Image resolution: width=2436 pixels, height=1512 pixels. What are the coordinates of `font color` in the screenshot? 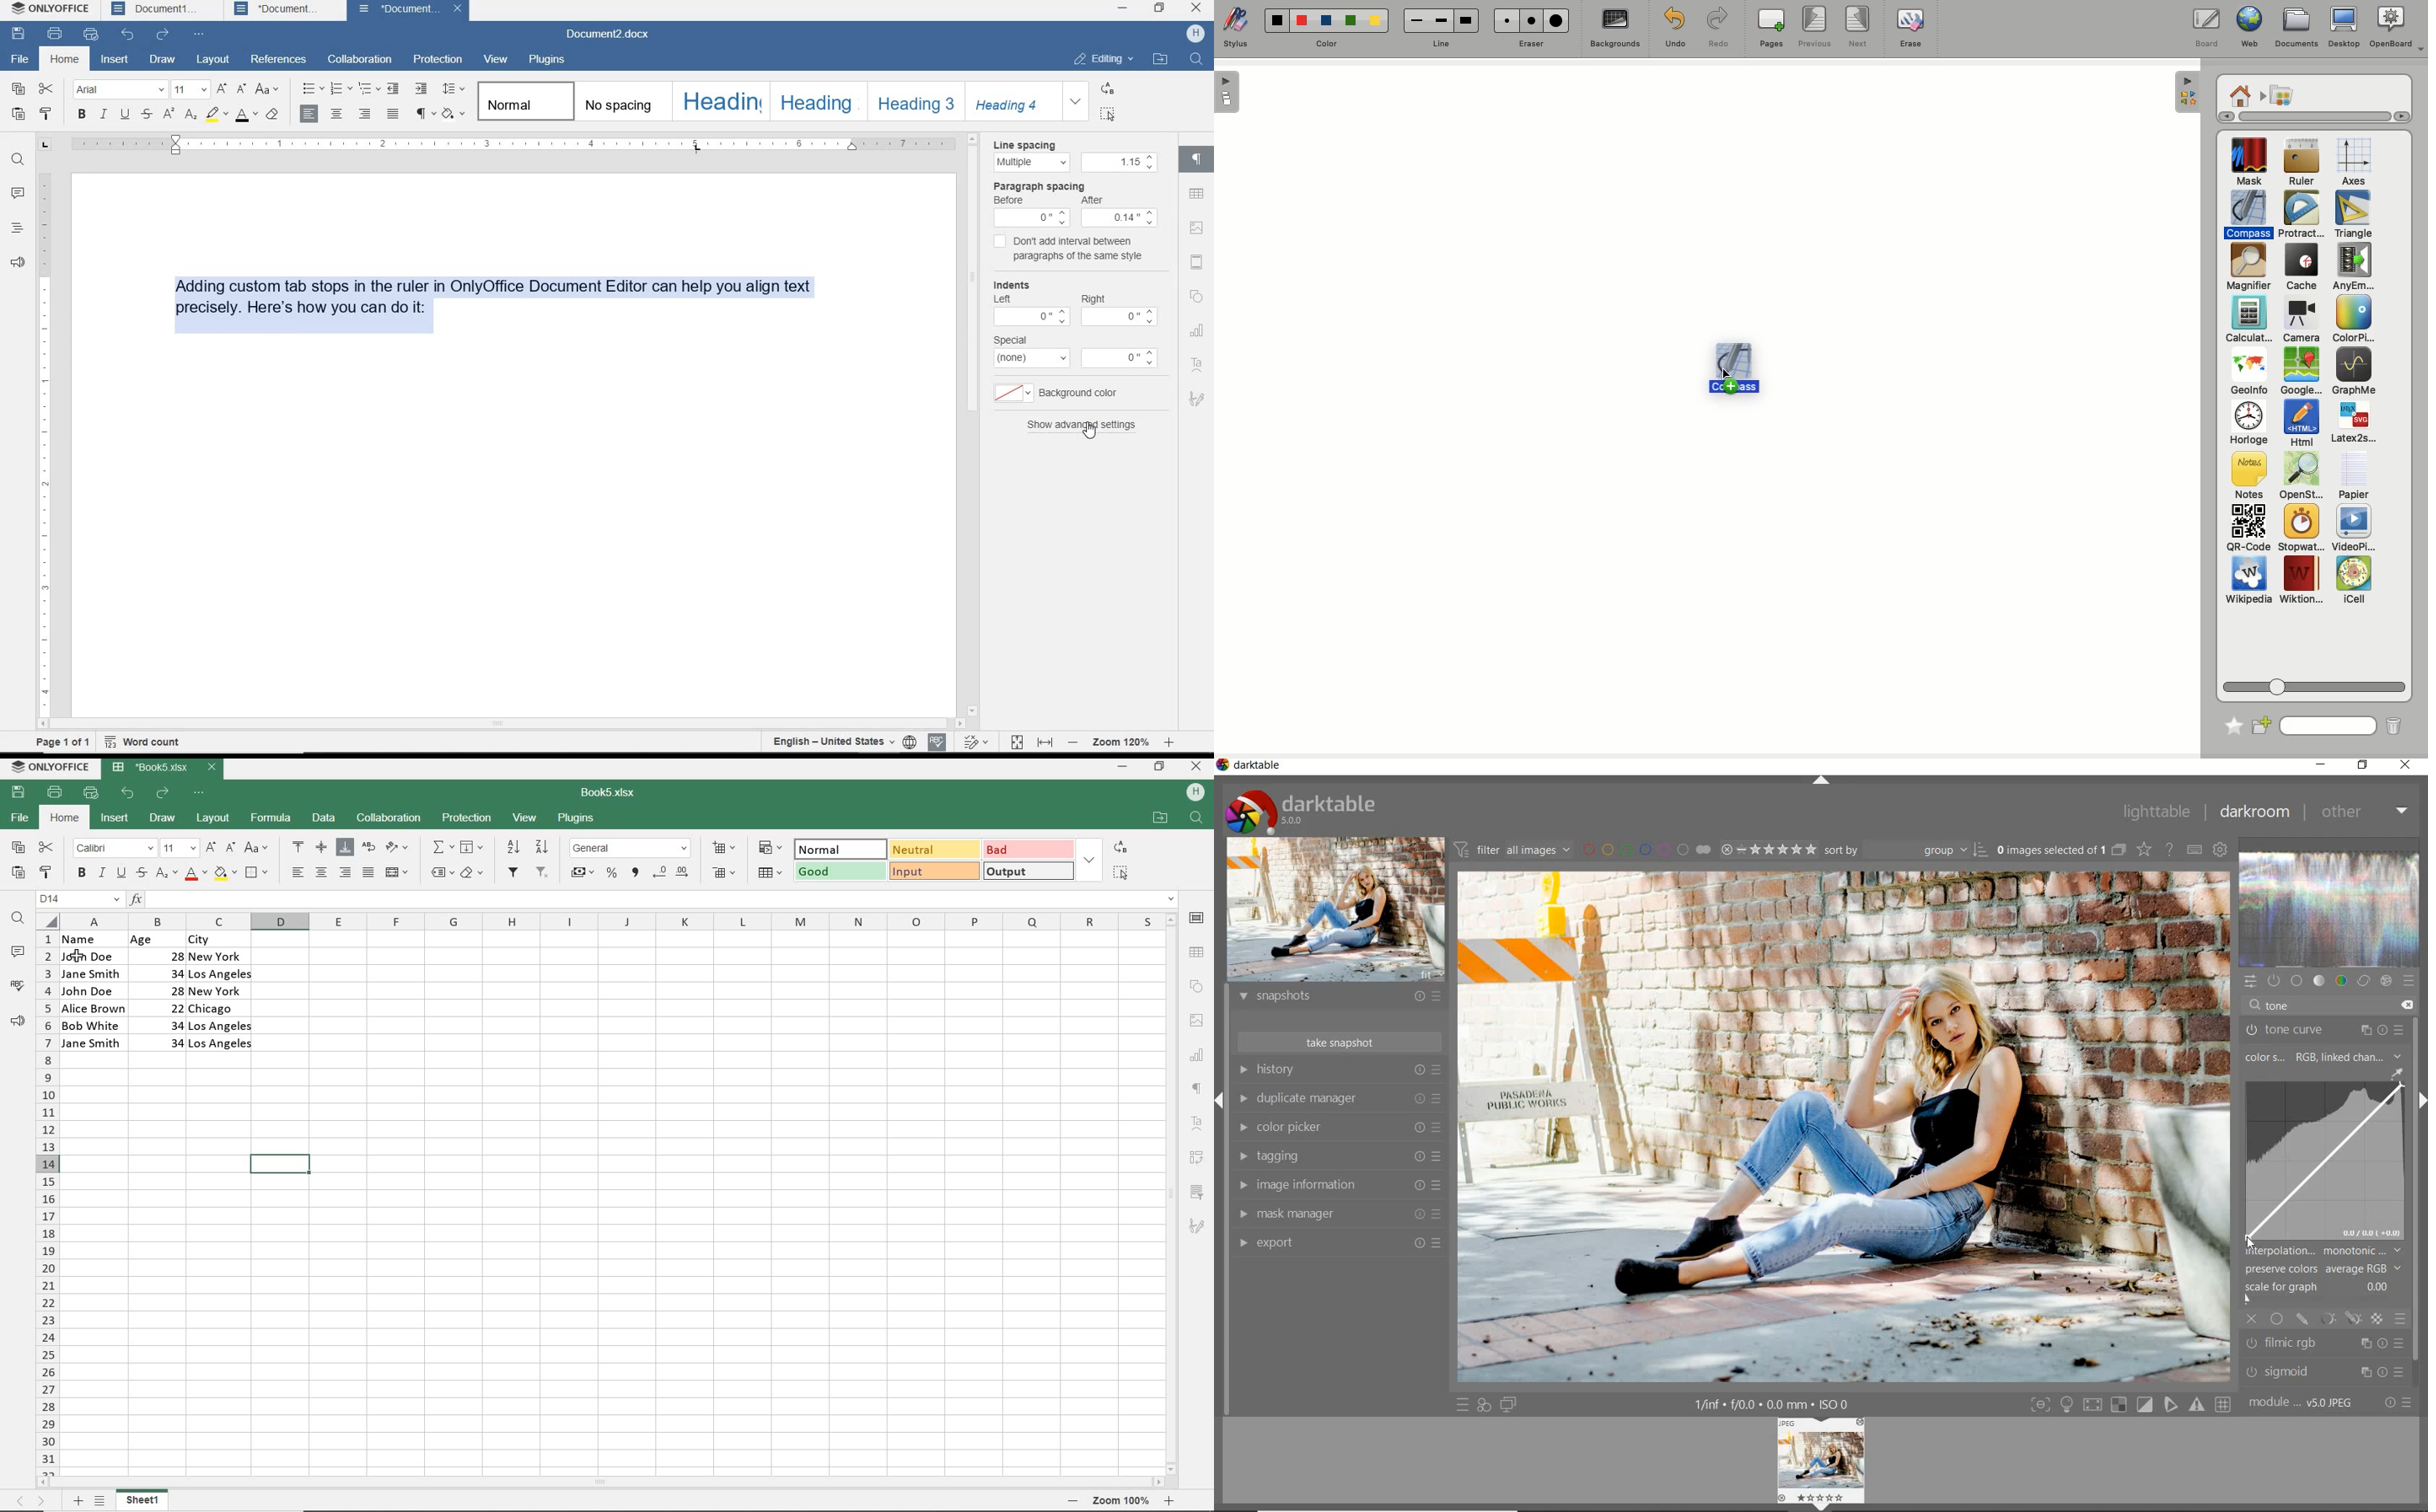 It's located at (246, 116).